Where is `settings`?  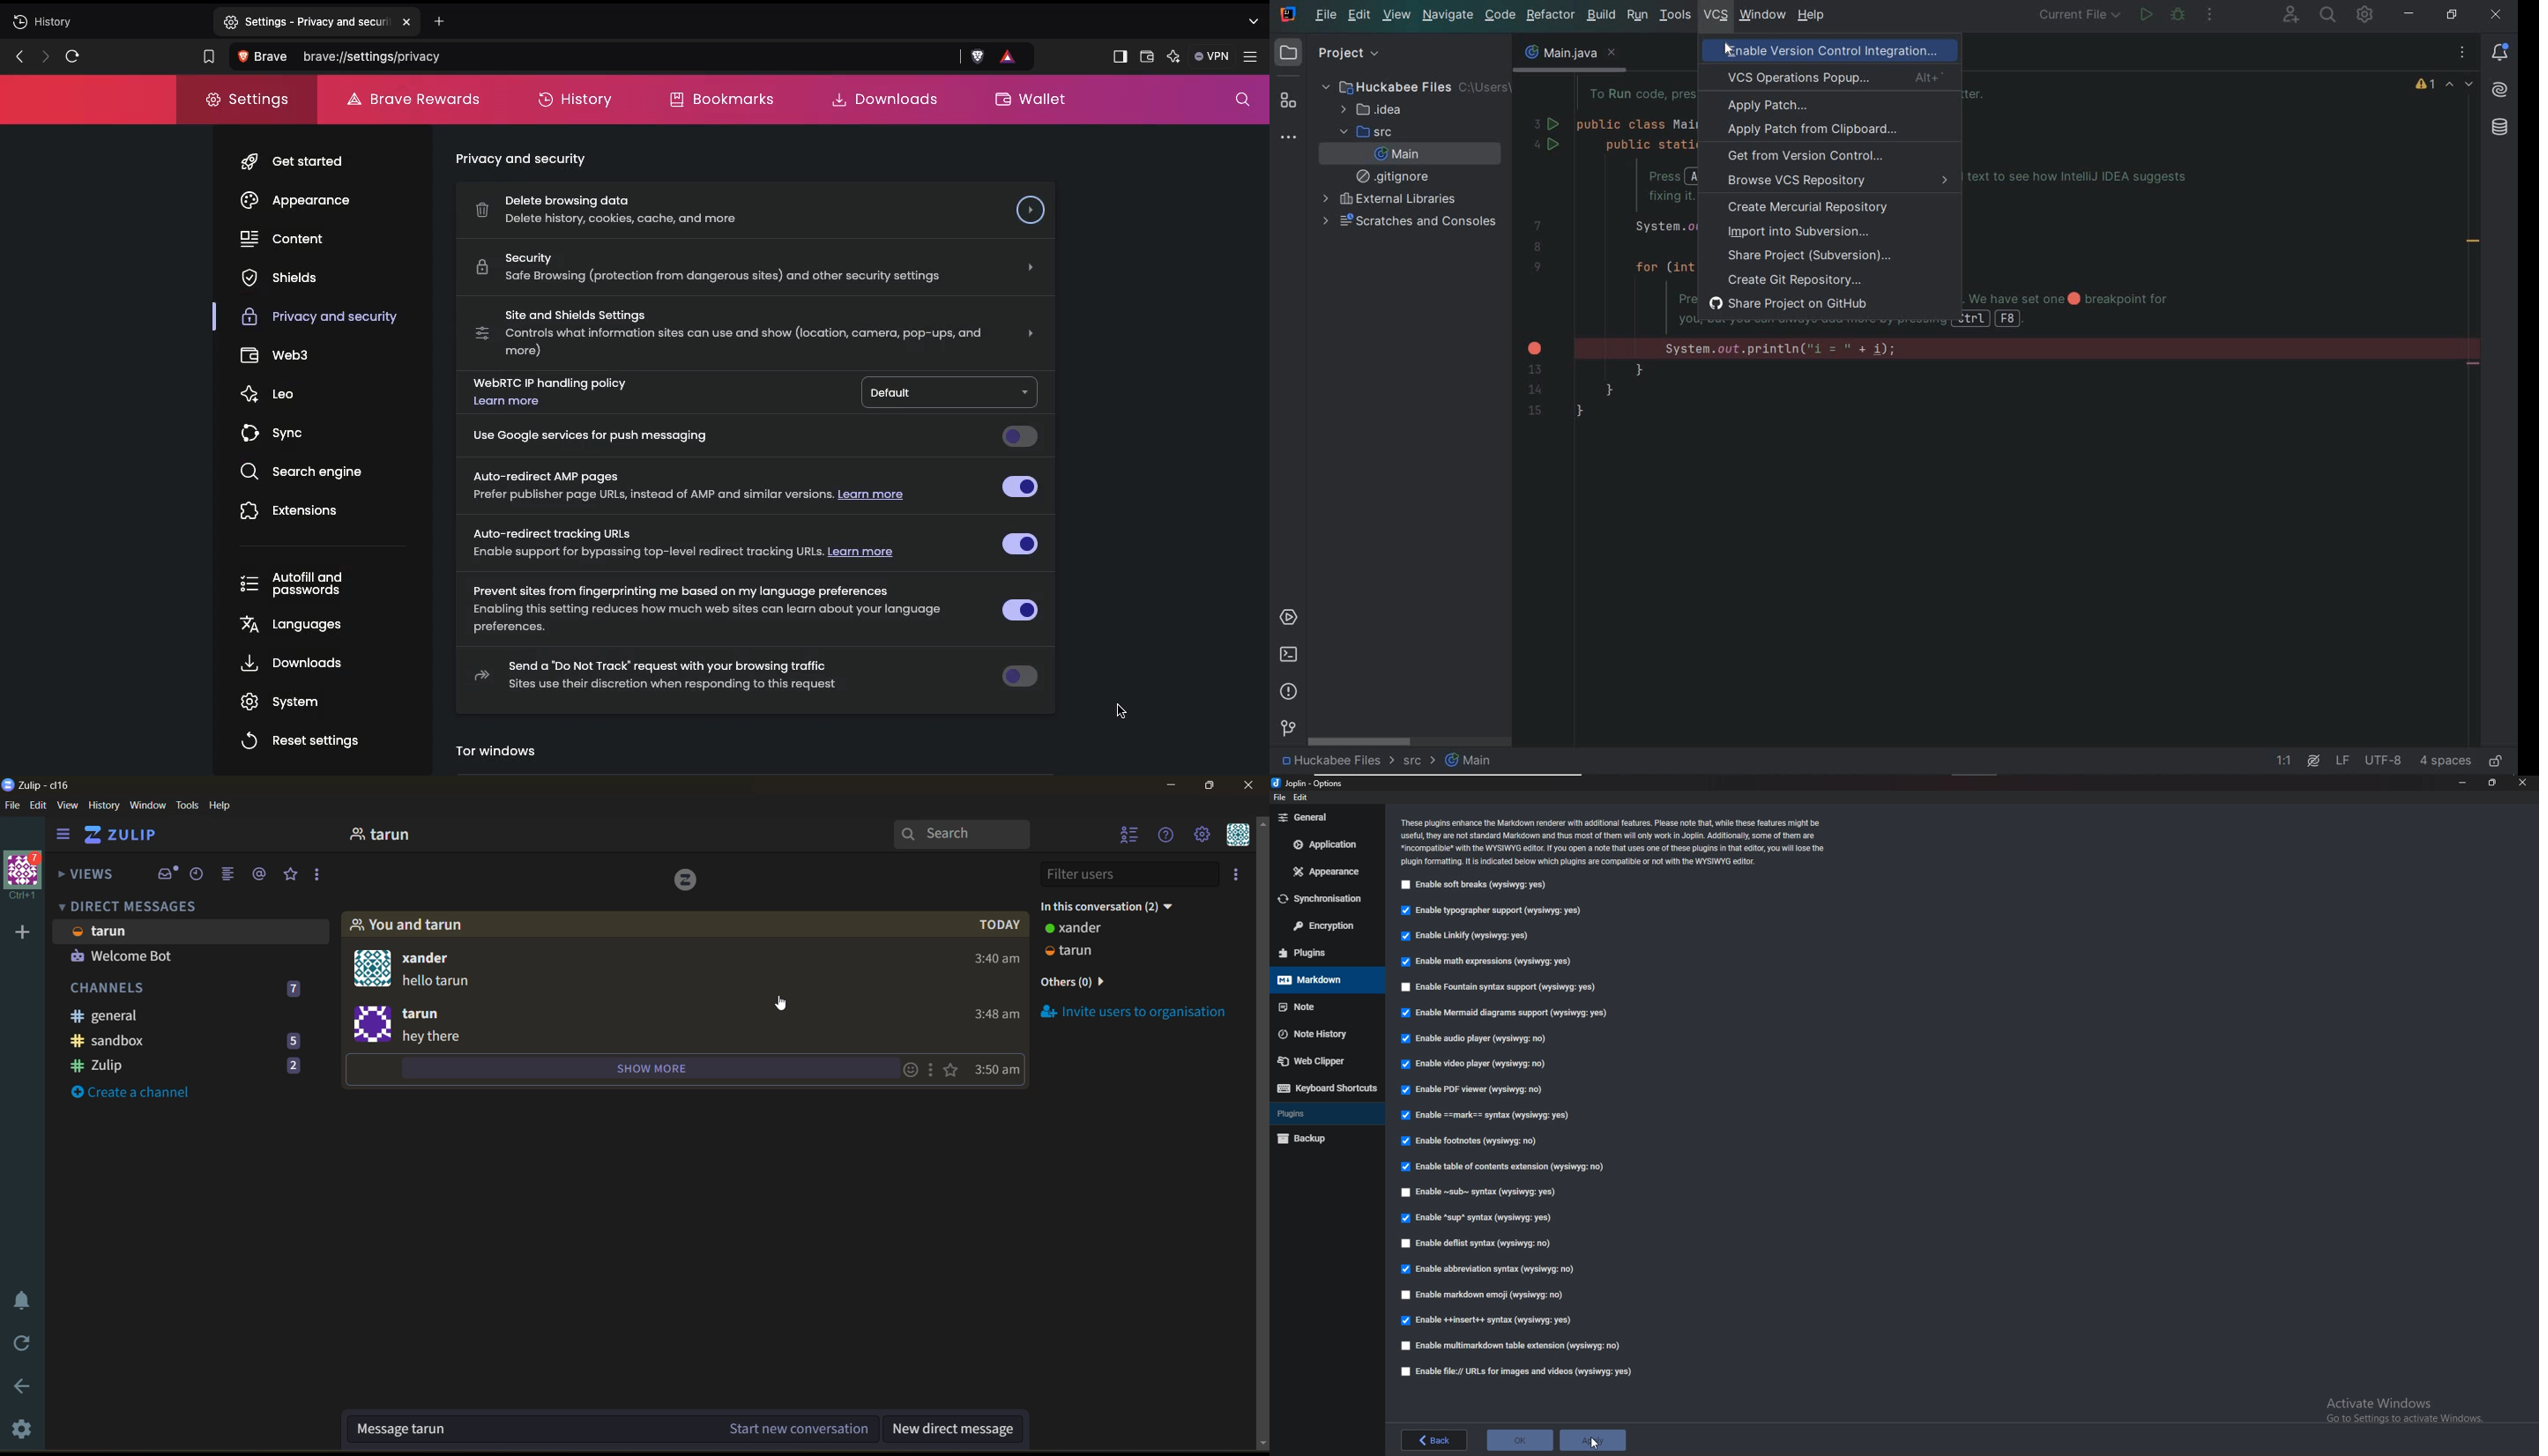 settings is located at coordinates (19, 1429).